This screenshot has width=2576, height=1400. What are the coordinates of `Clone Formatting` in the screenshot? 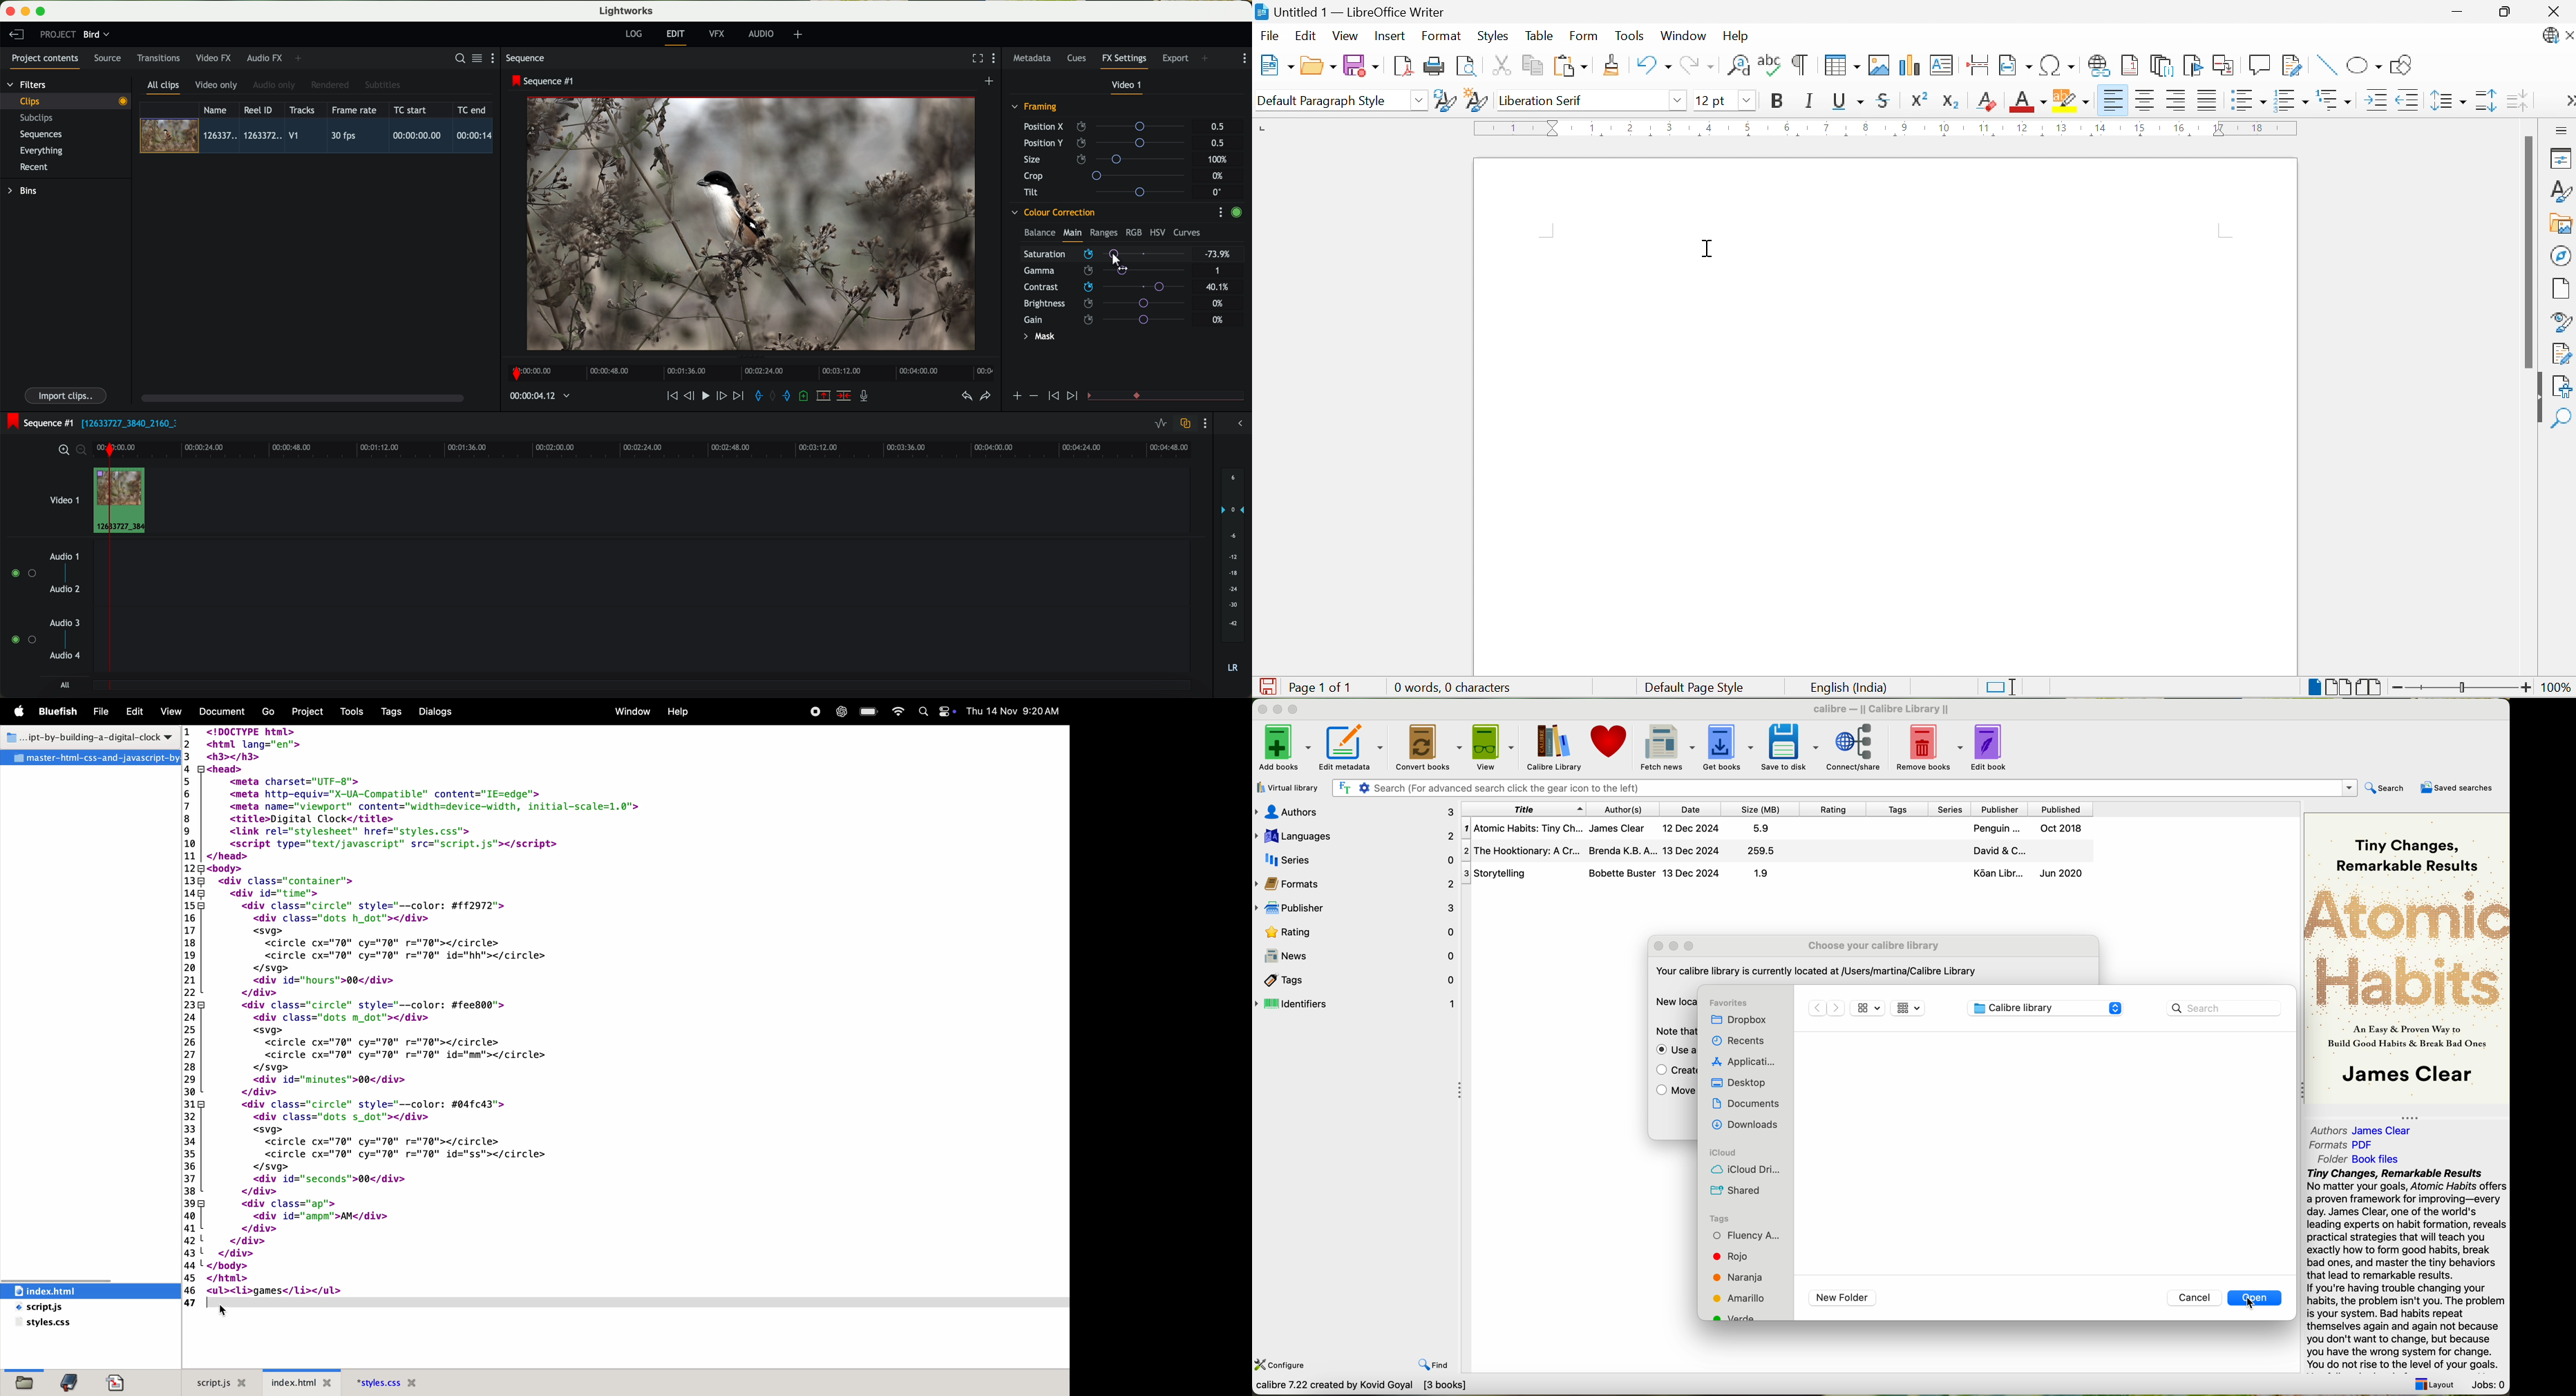 It's located at (1613, 64).